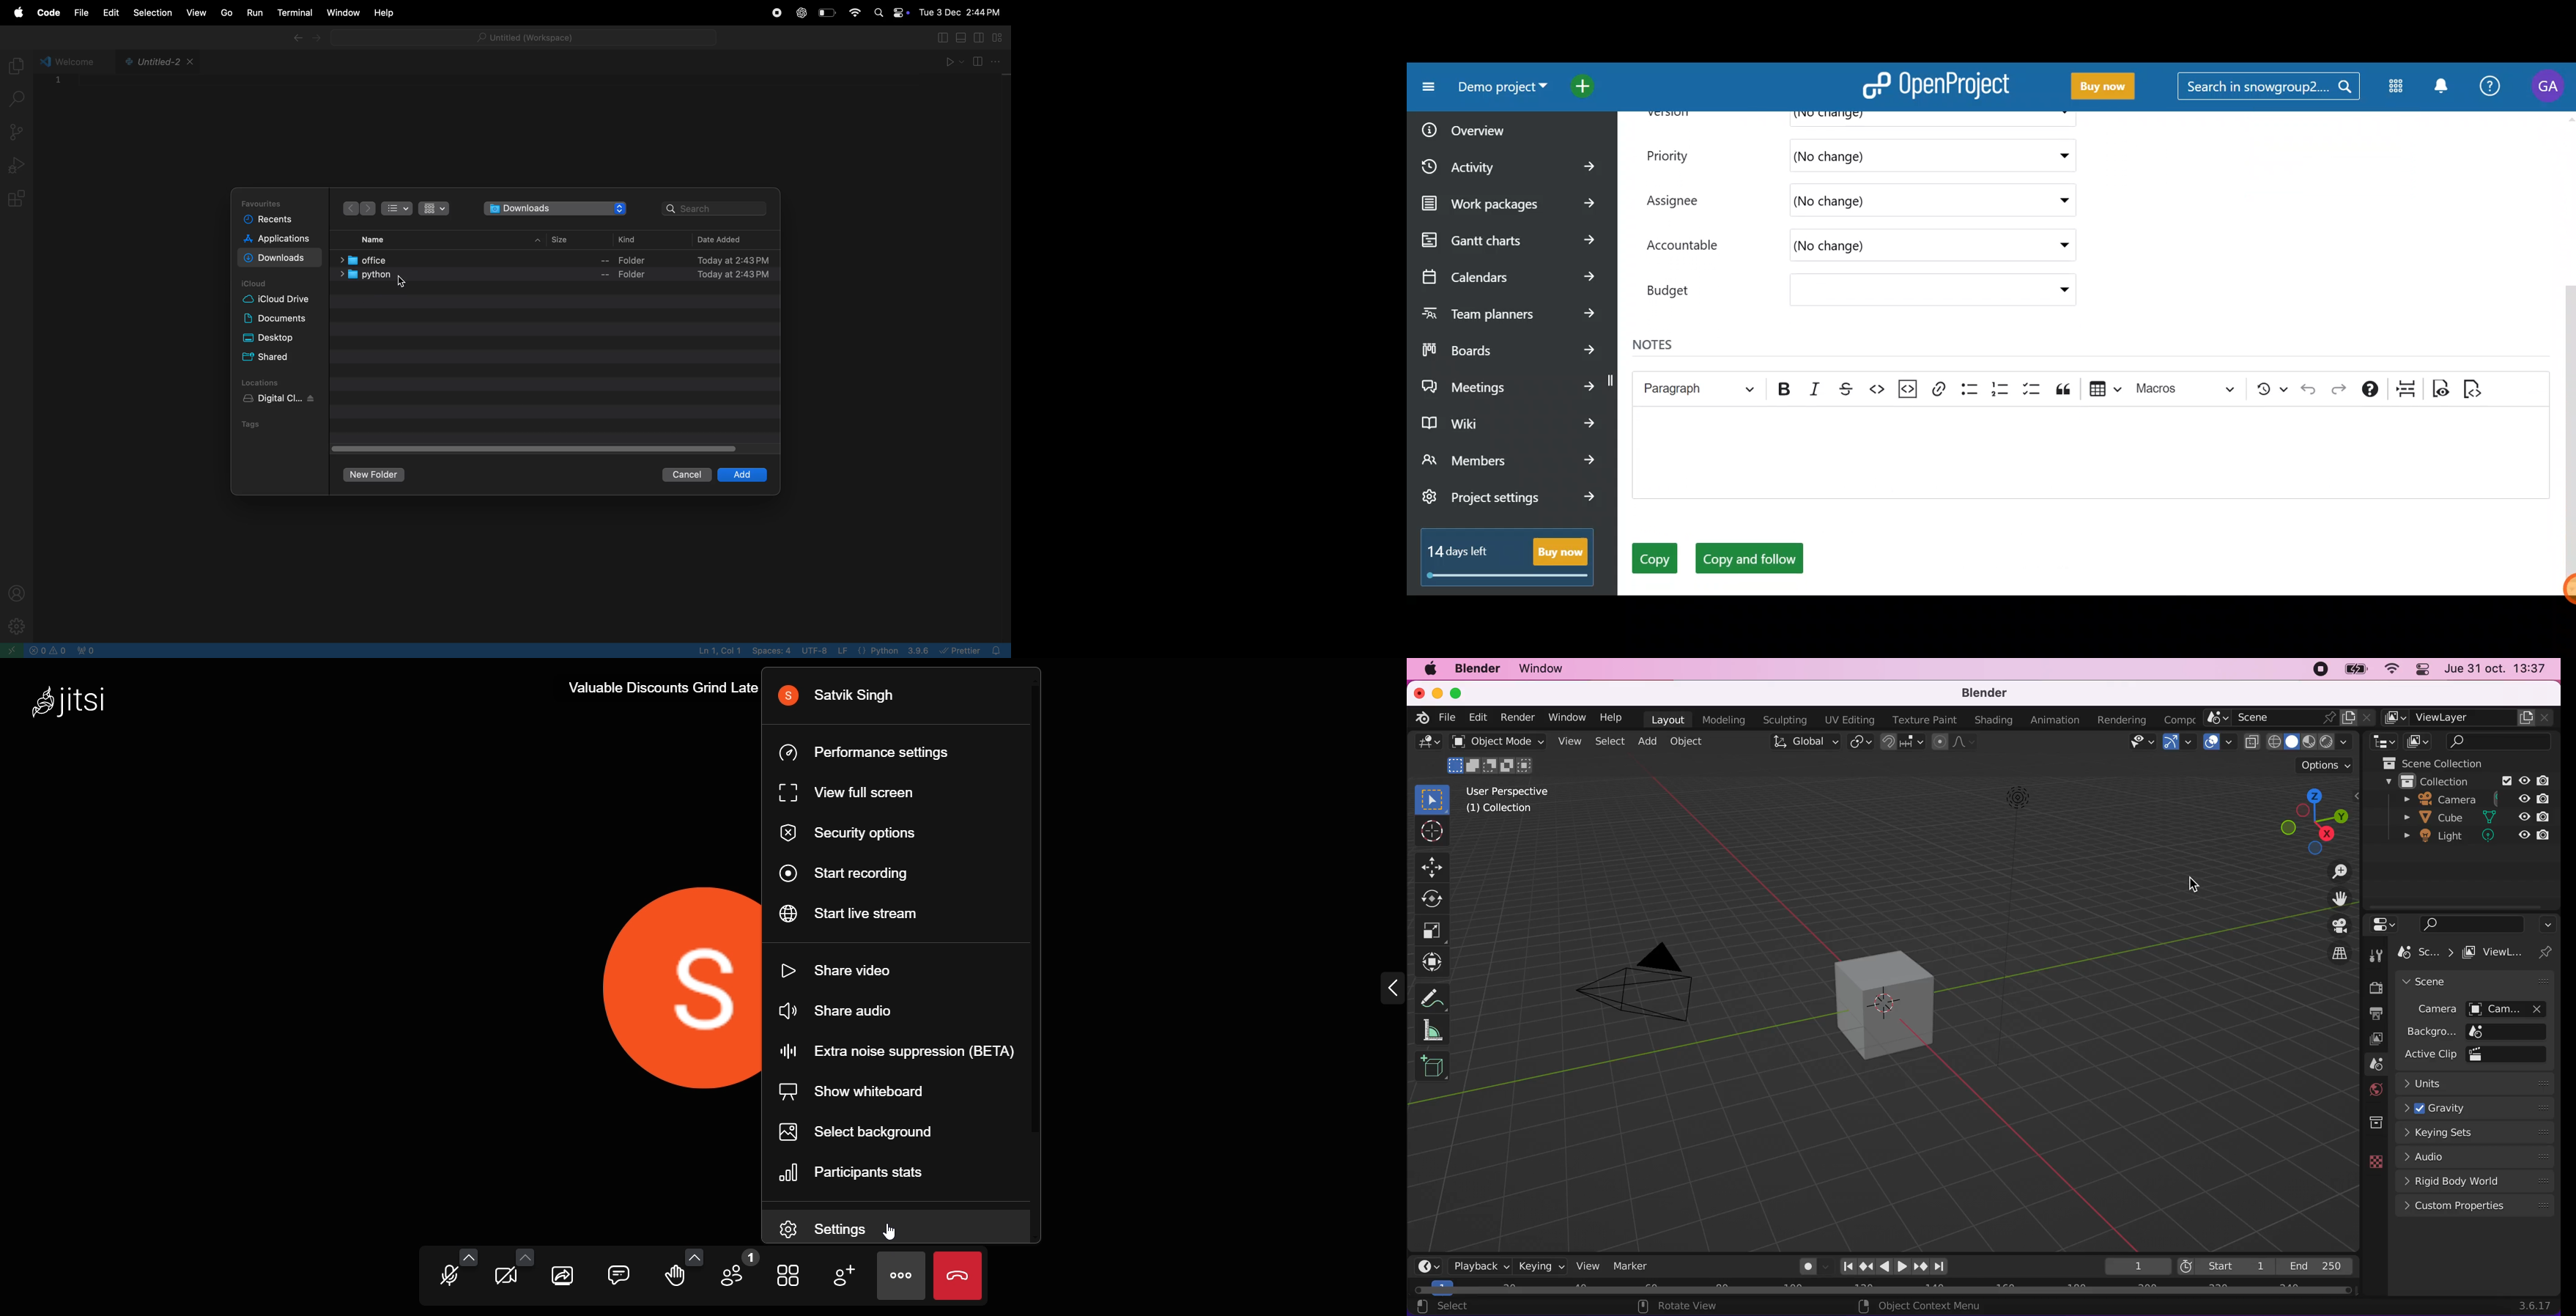  Describe the element at coordinates (1388, 990) in the screenshot. I see `expand` at that location.